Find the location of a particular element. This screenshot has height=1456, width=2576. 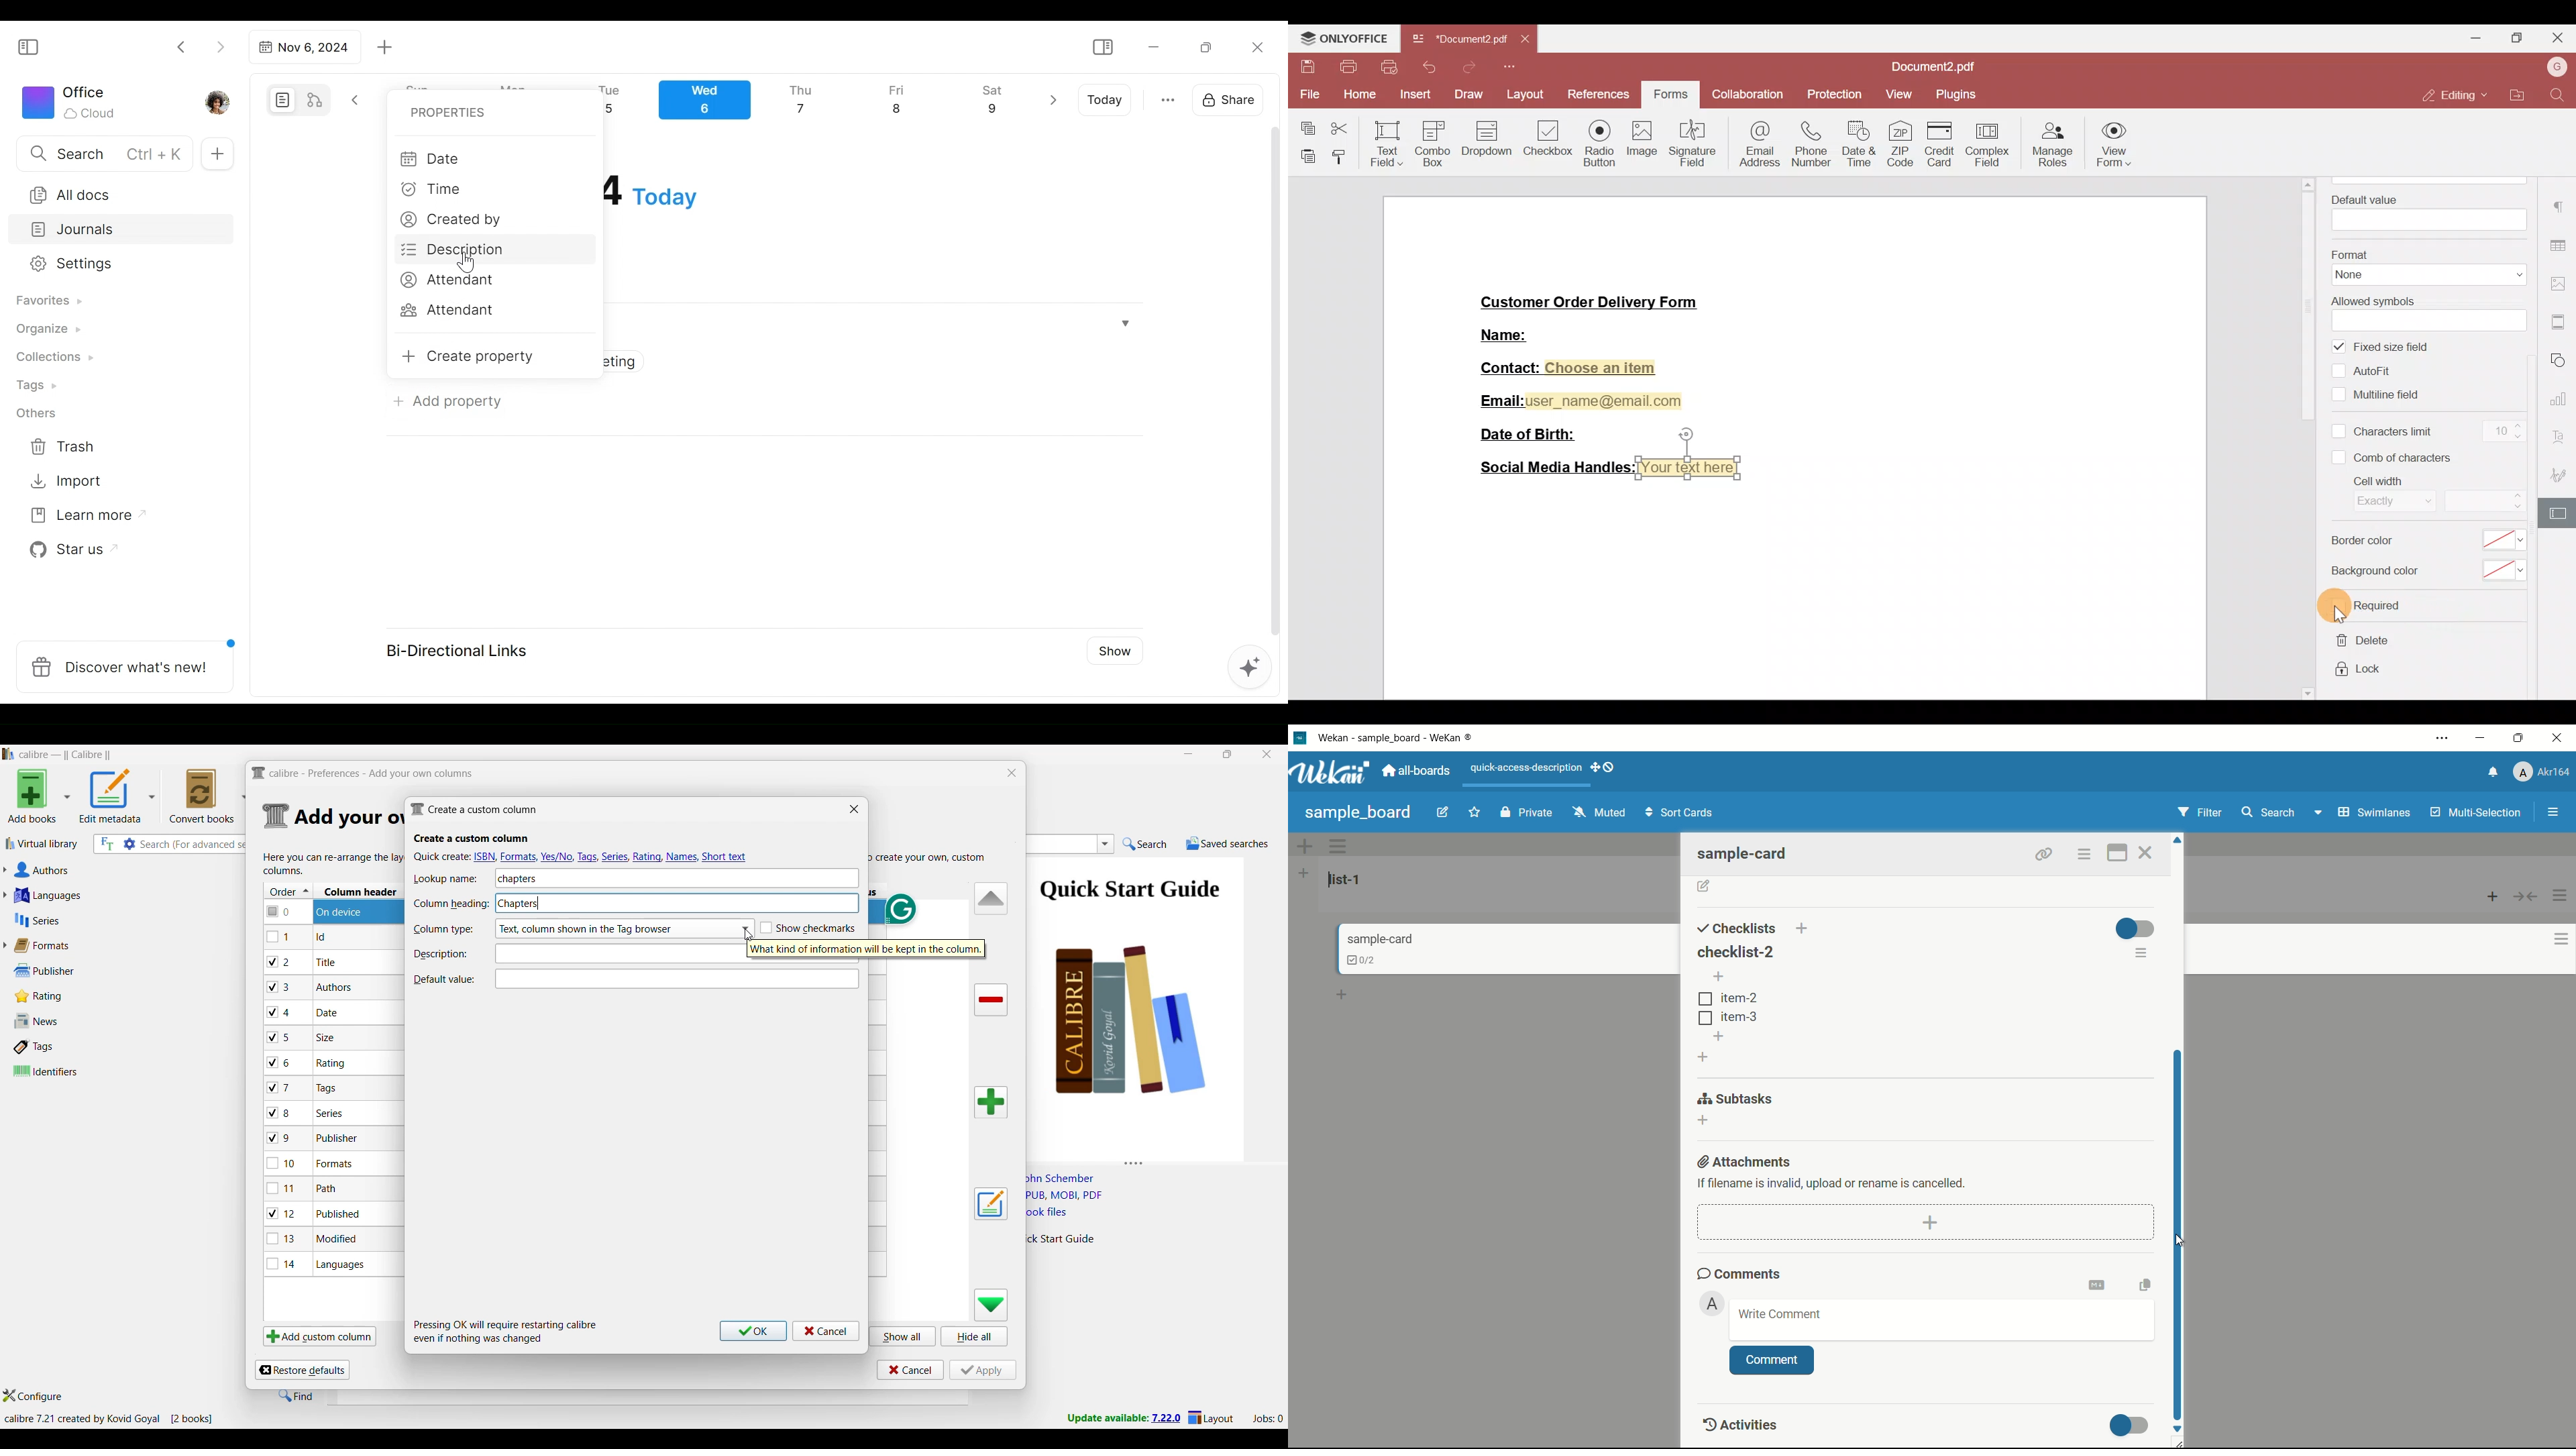

Add column is located at coordinates (991, 1102).